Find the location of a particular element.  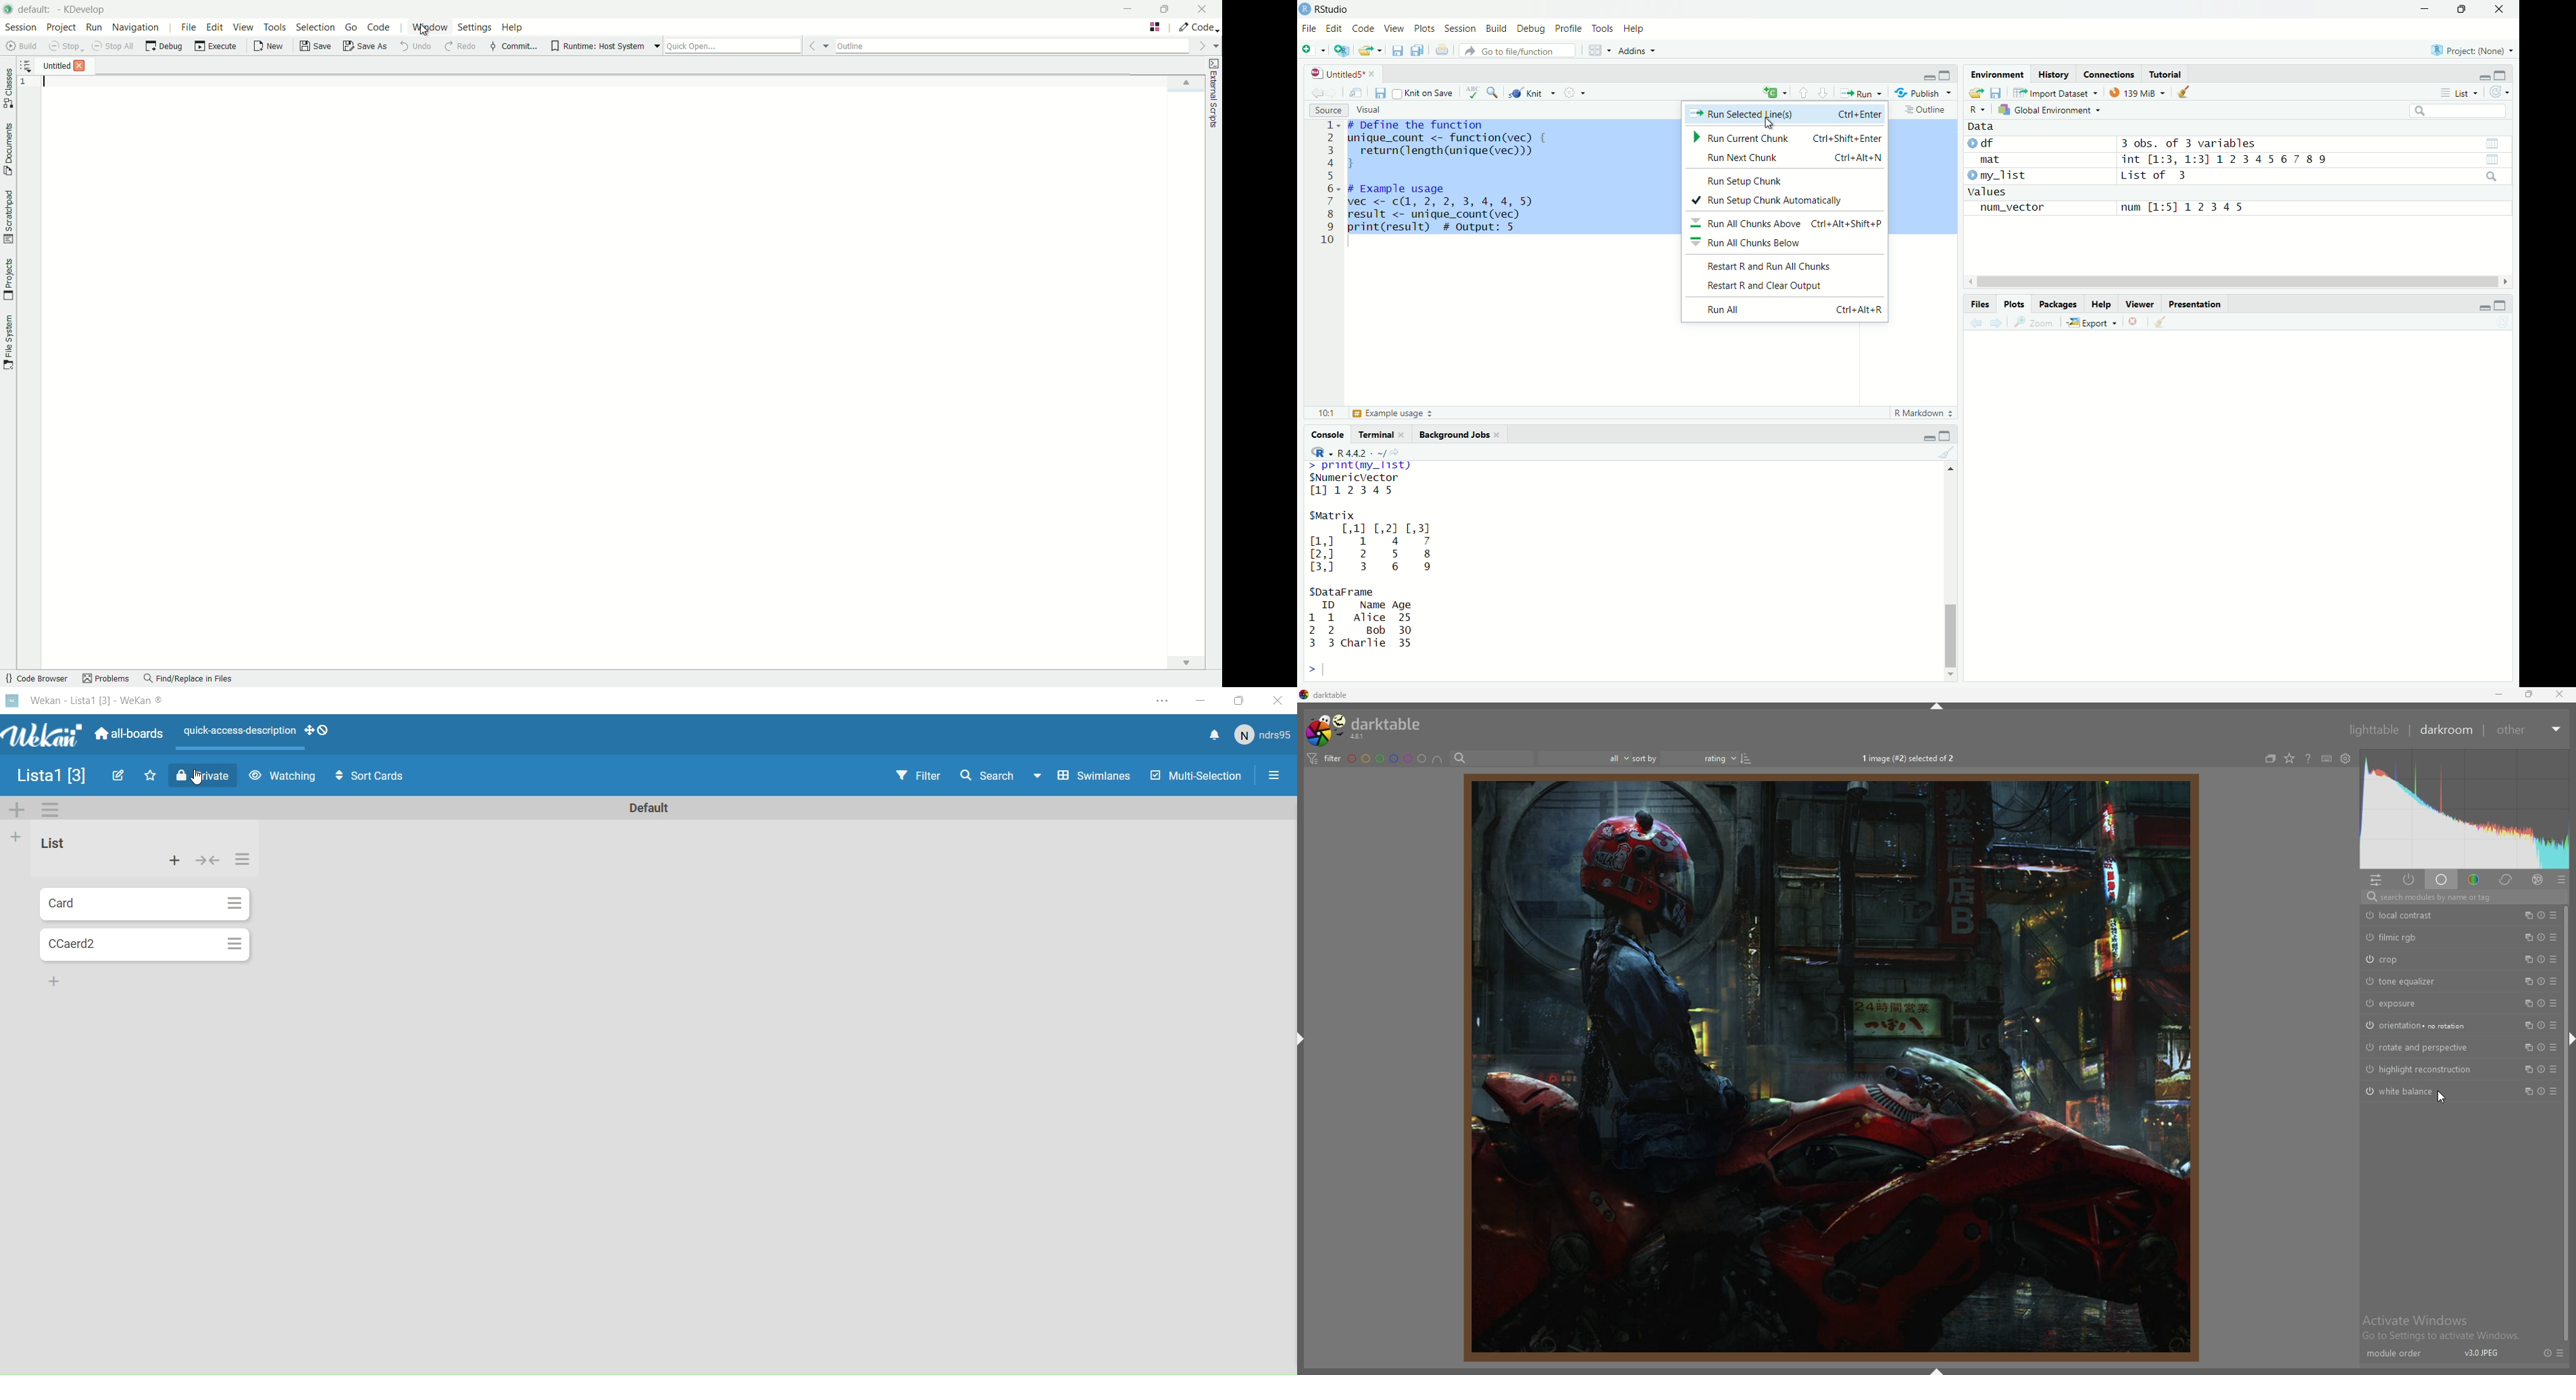

Ctrl+Alt+N is located at coordinates (1857, 158).